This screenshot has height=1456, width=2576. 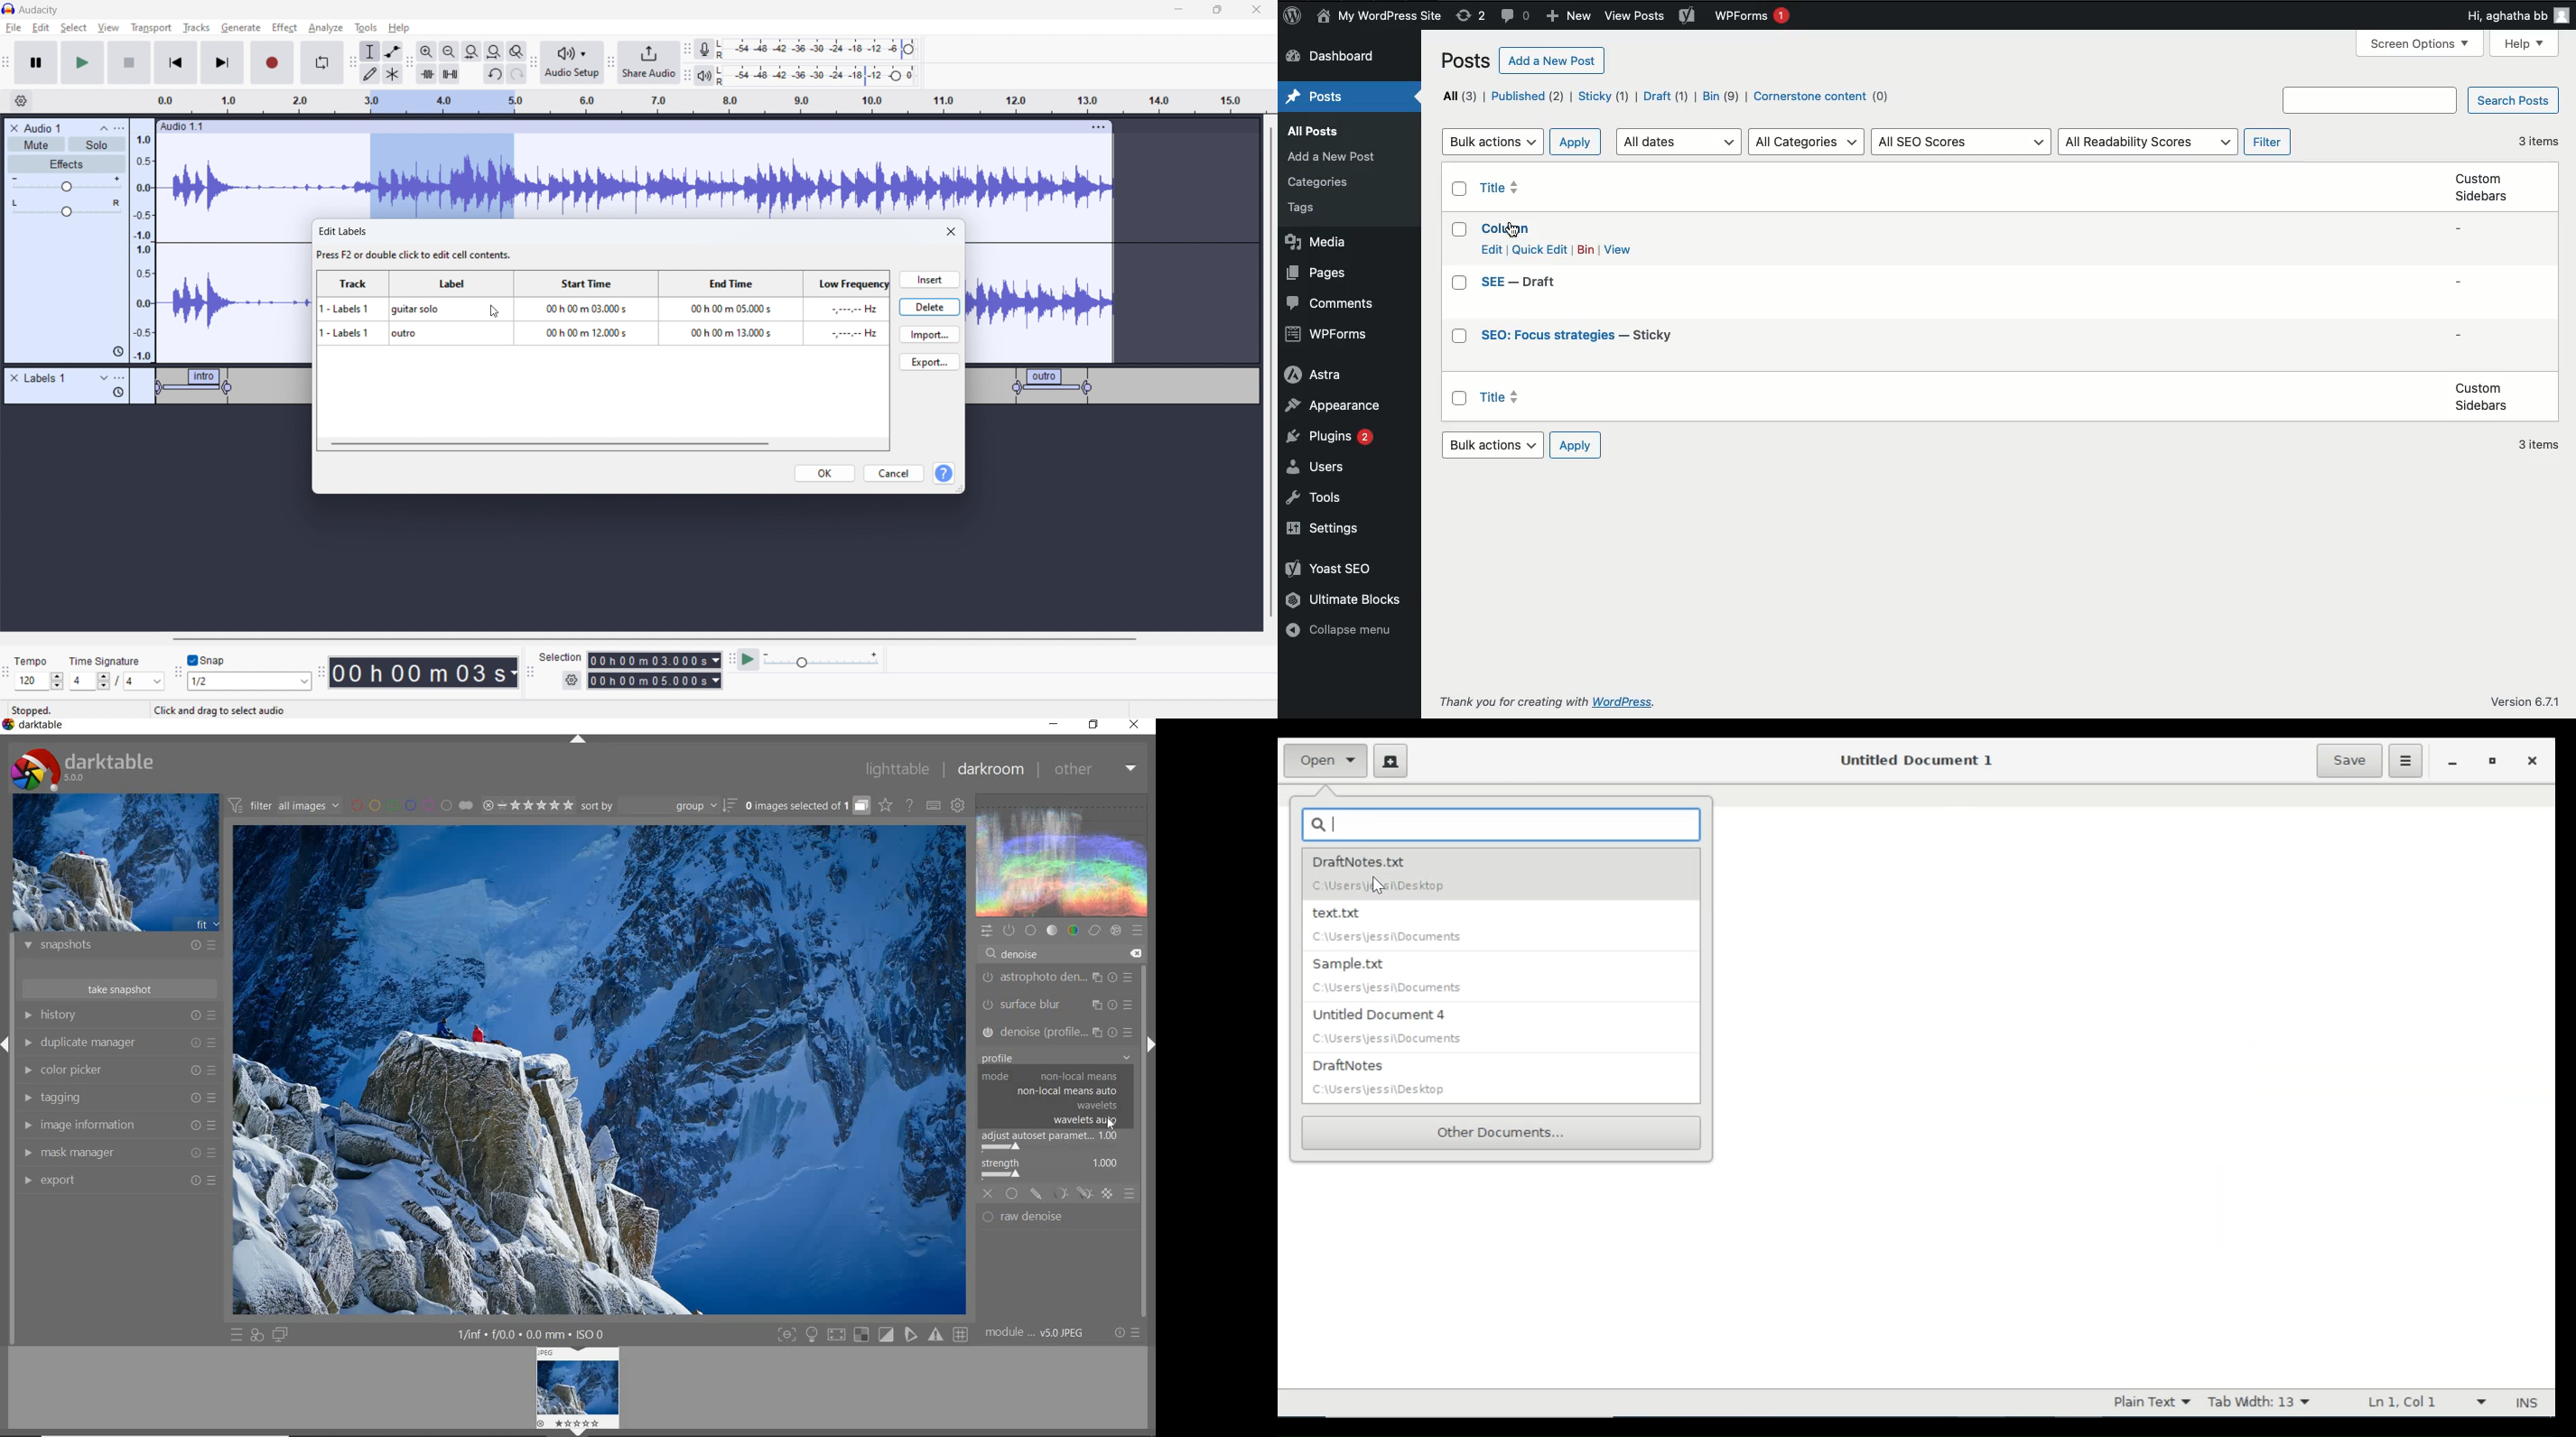 I want to click on enable loop, so click(x=321, y=62).